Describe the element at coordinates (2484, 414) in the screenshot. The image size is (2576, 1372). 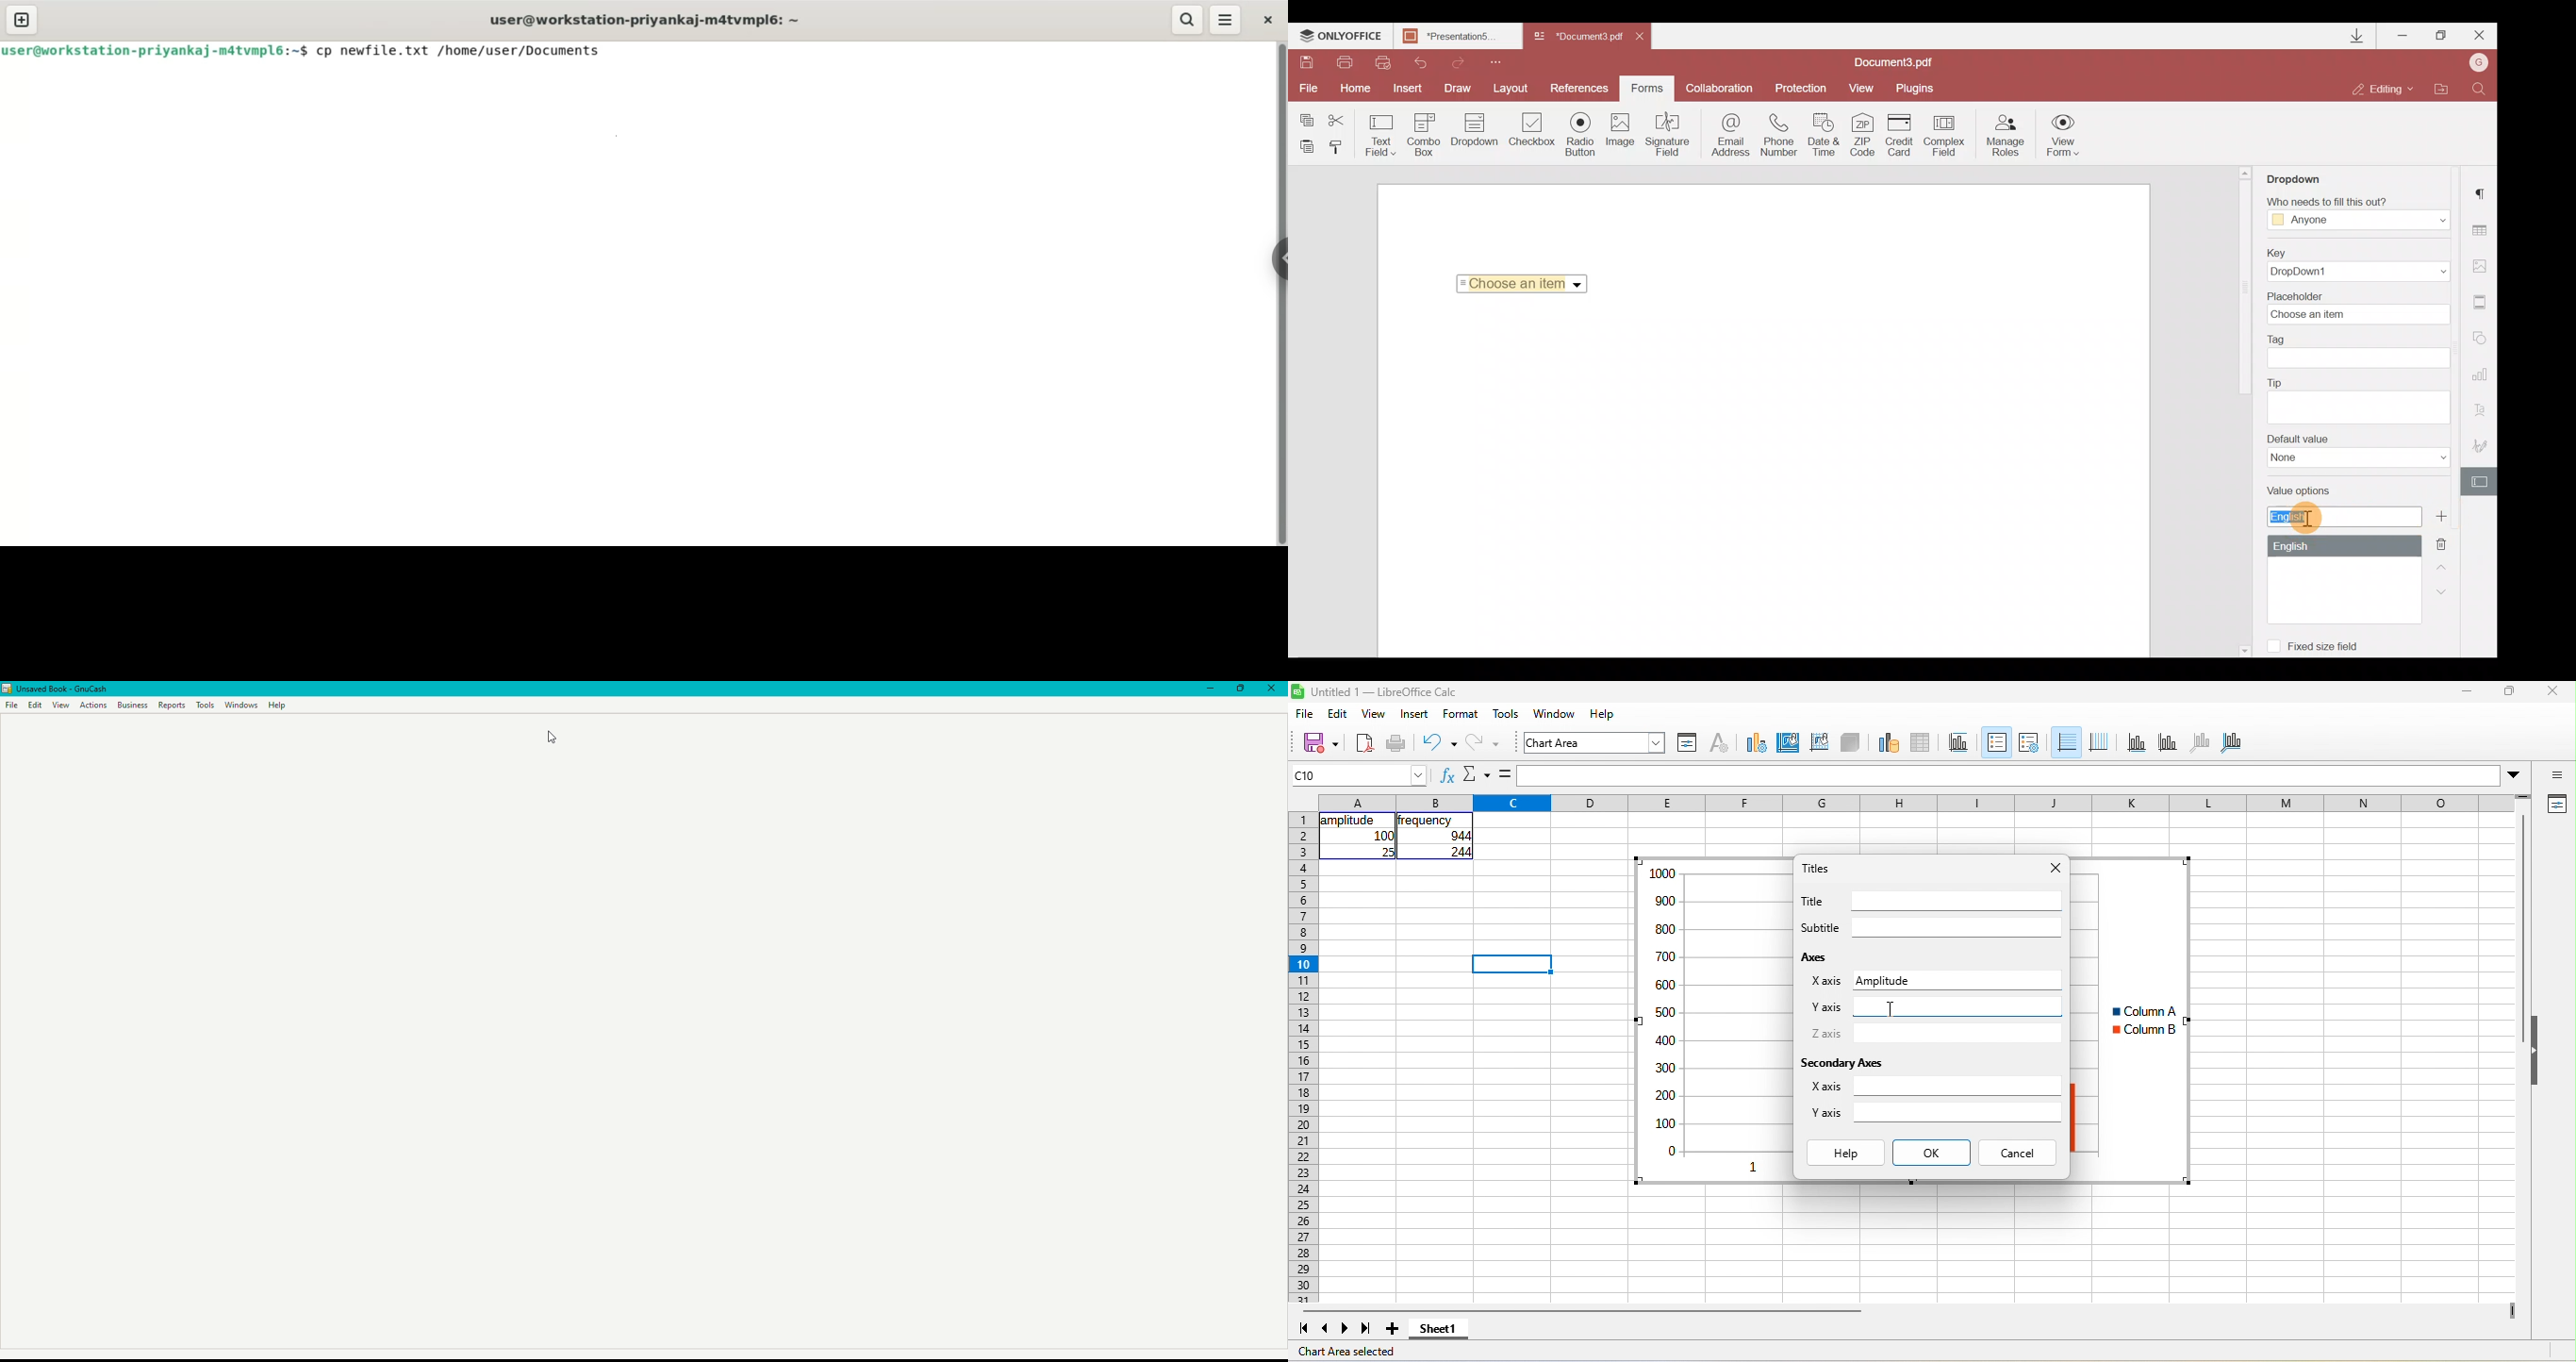
I see `Text Art settings` at that location.